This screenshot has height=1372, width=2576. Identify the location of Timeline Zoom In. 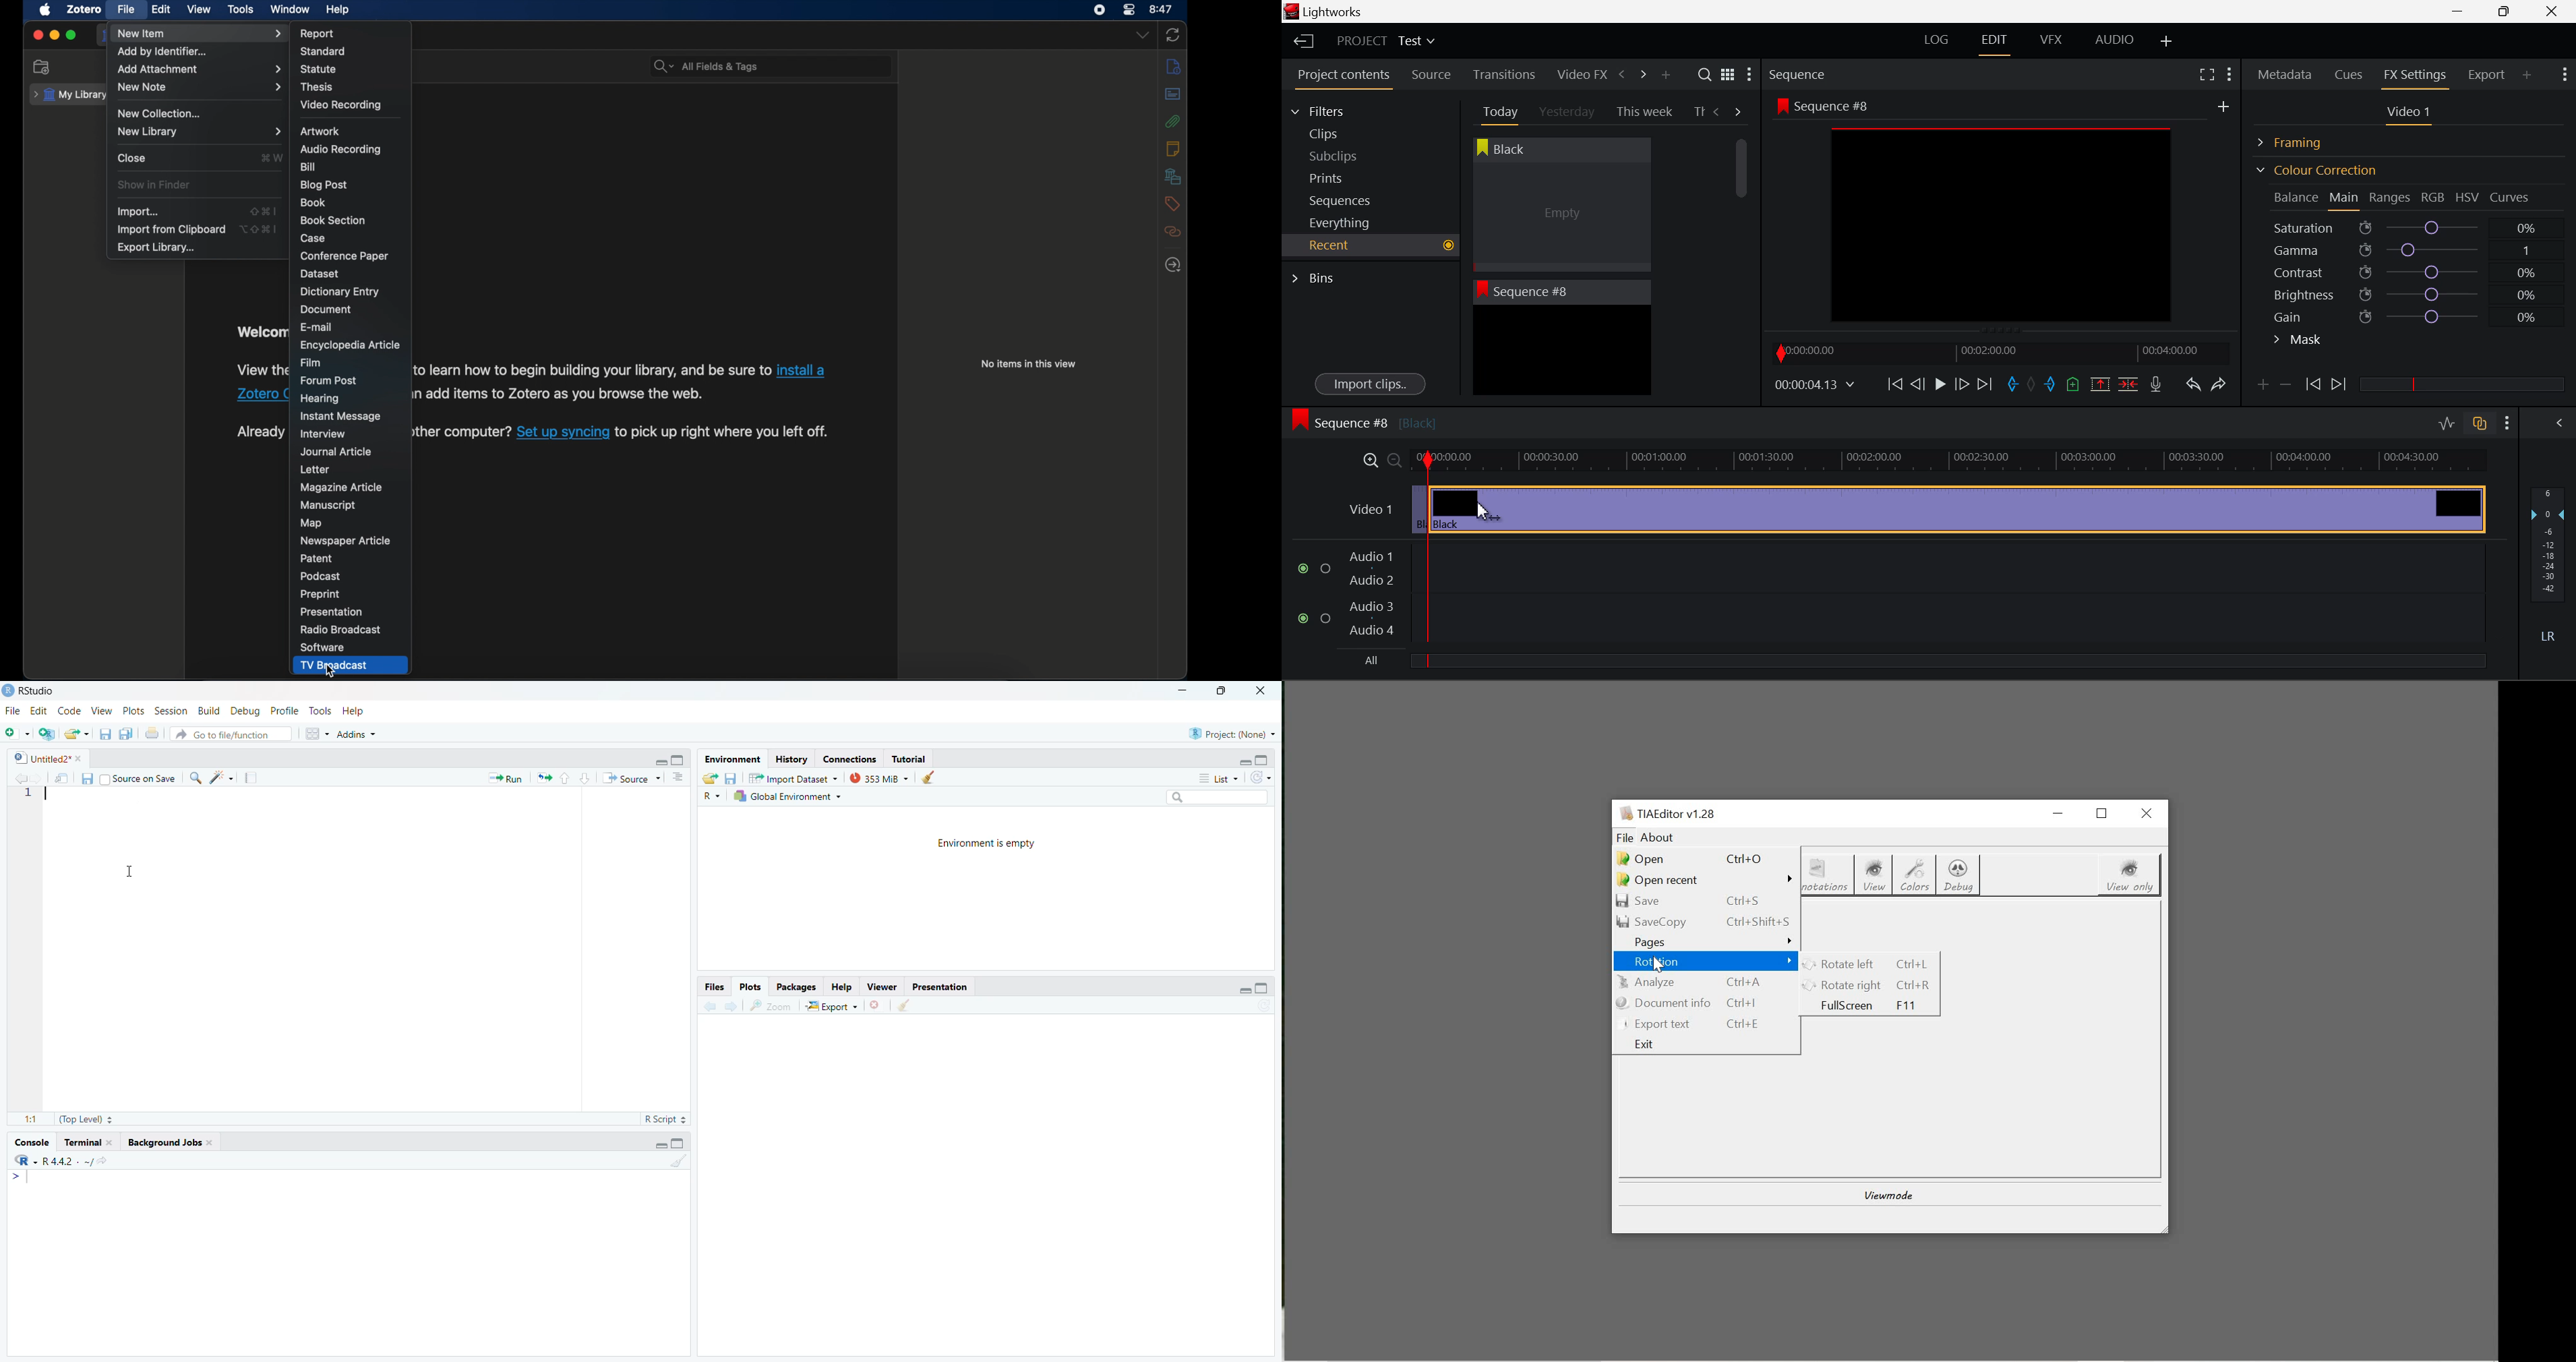
(1368, 460).